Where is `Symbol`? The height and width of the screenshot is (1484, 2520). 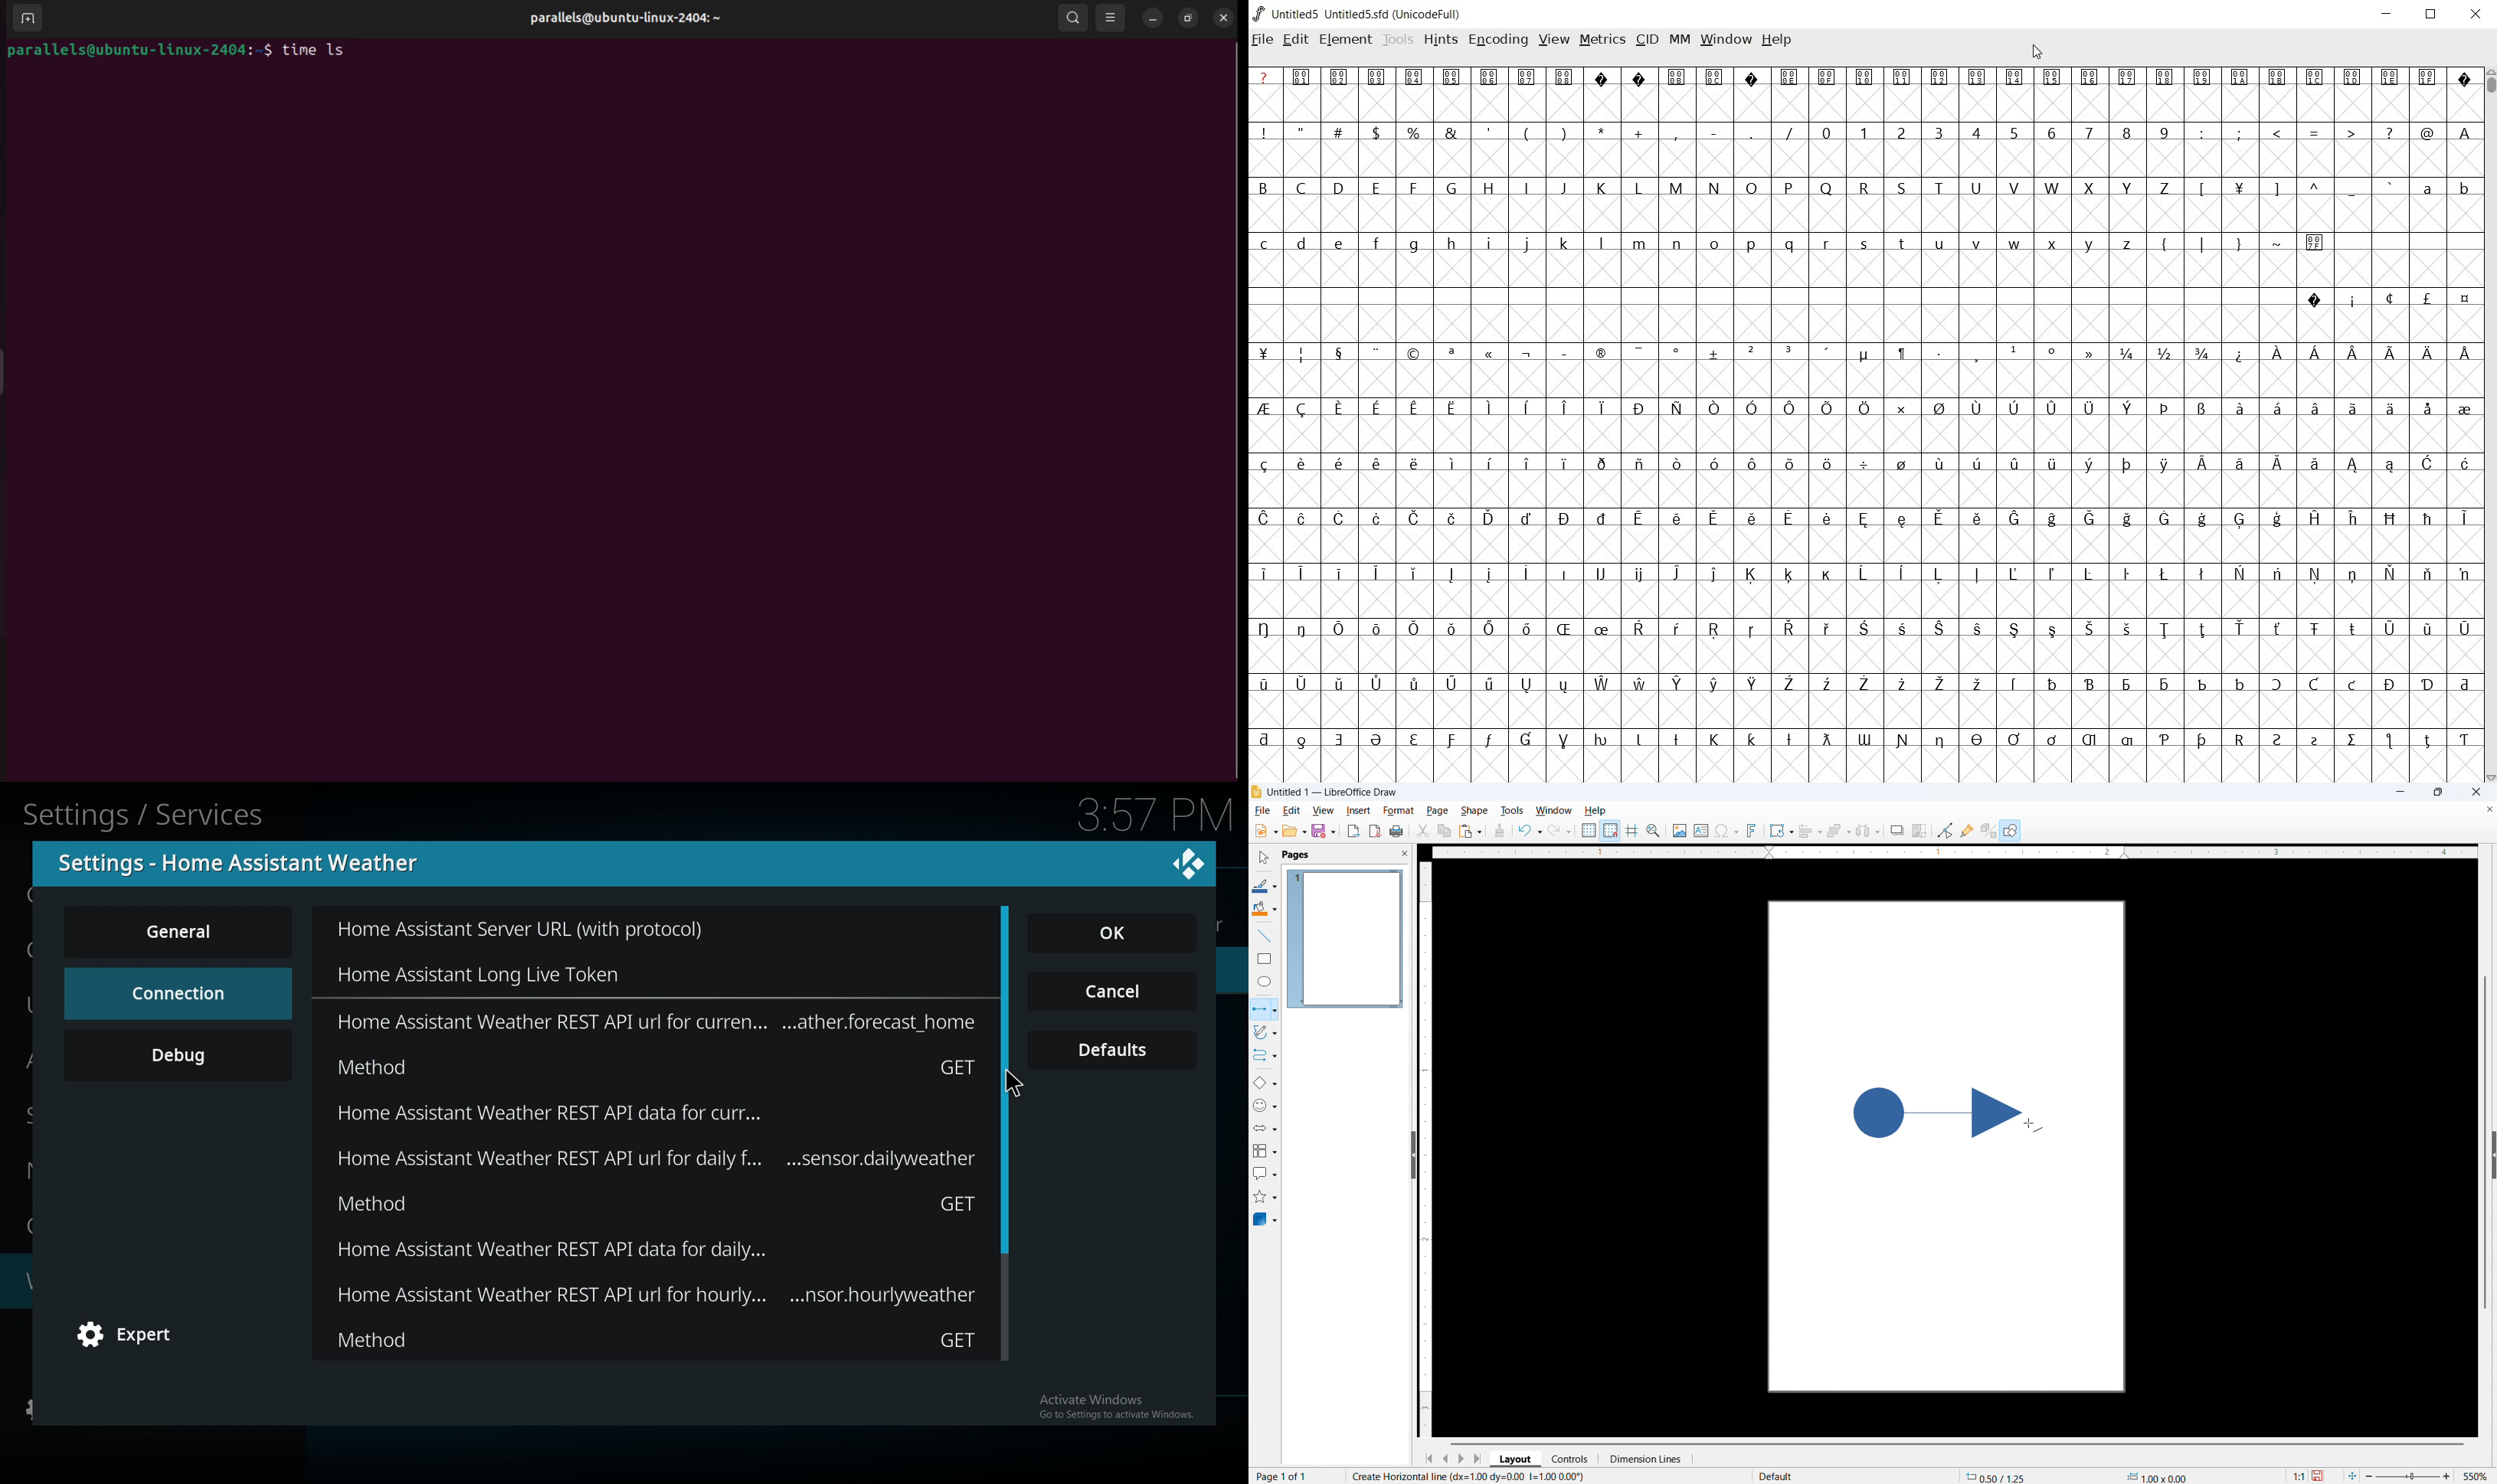 Symbol is located at coordinates (2464, 629).